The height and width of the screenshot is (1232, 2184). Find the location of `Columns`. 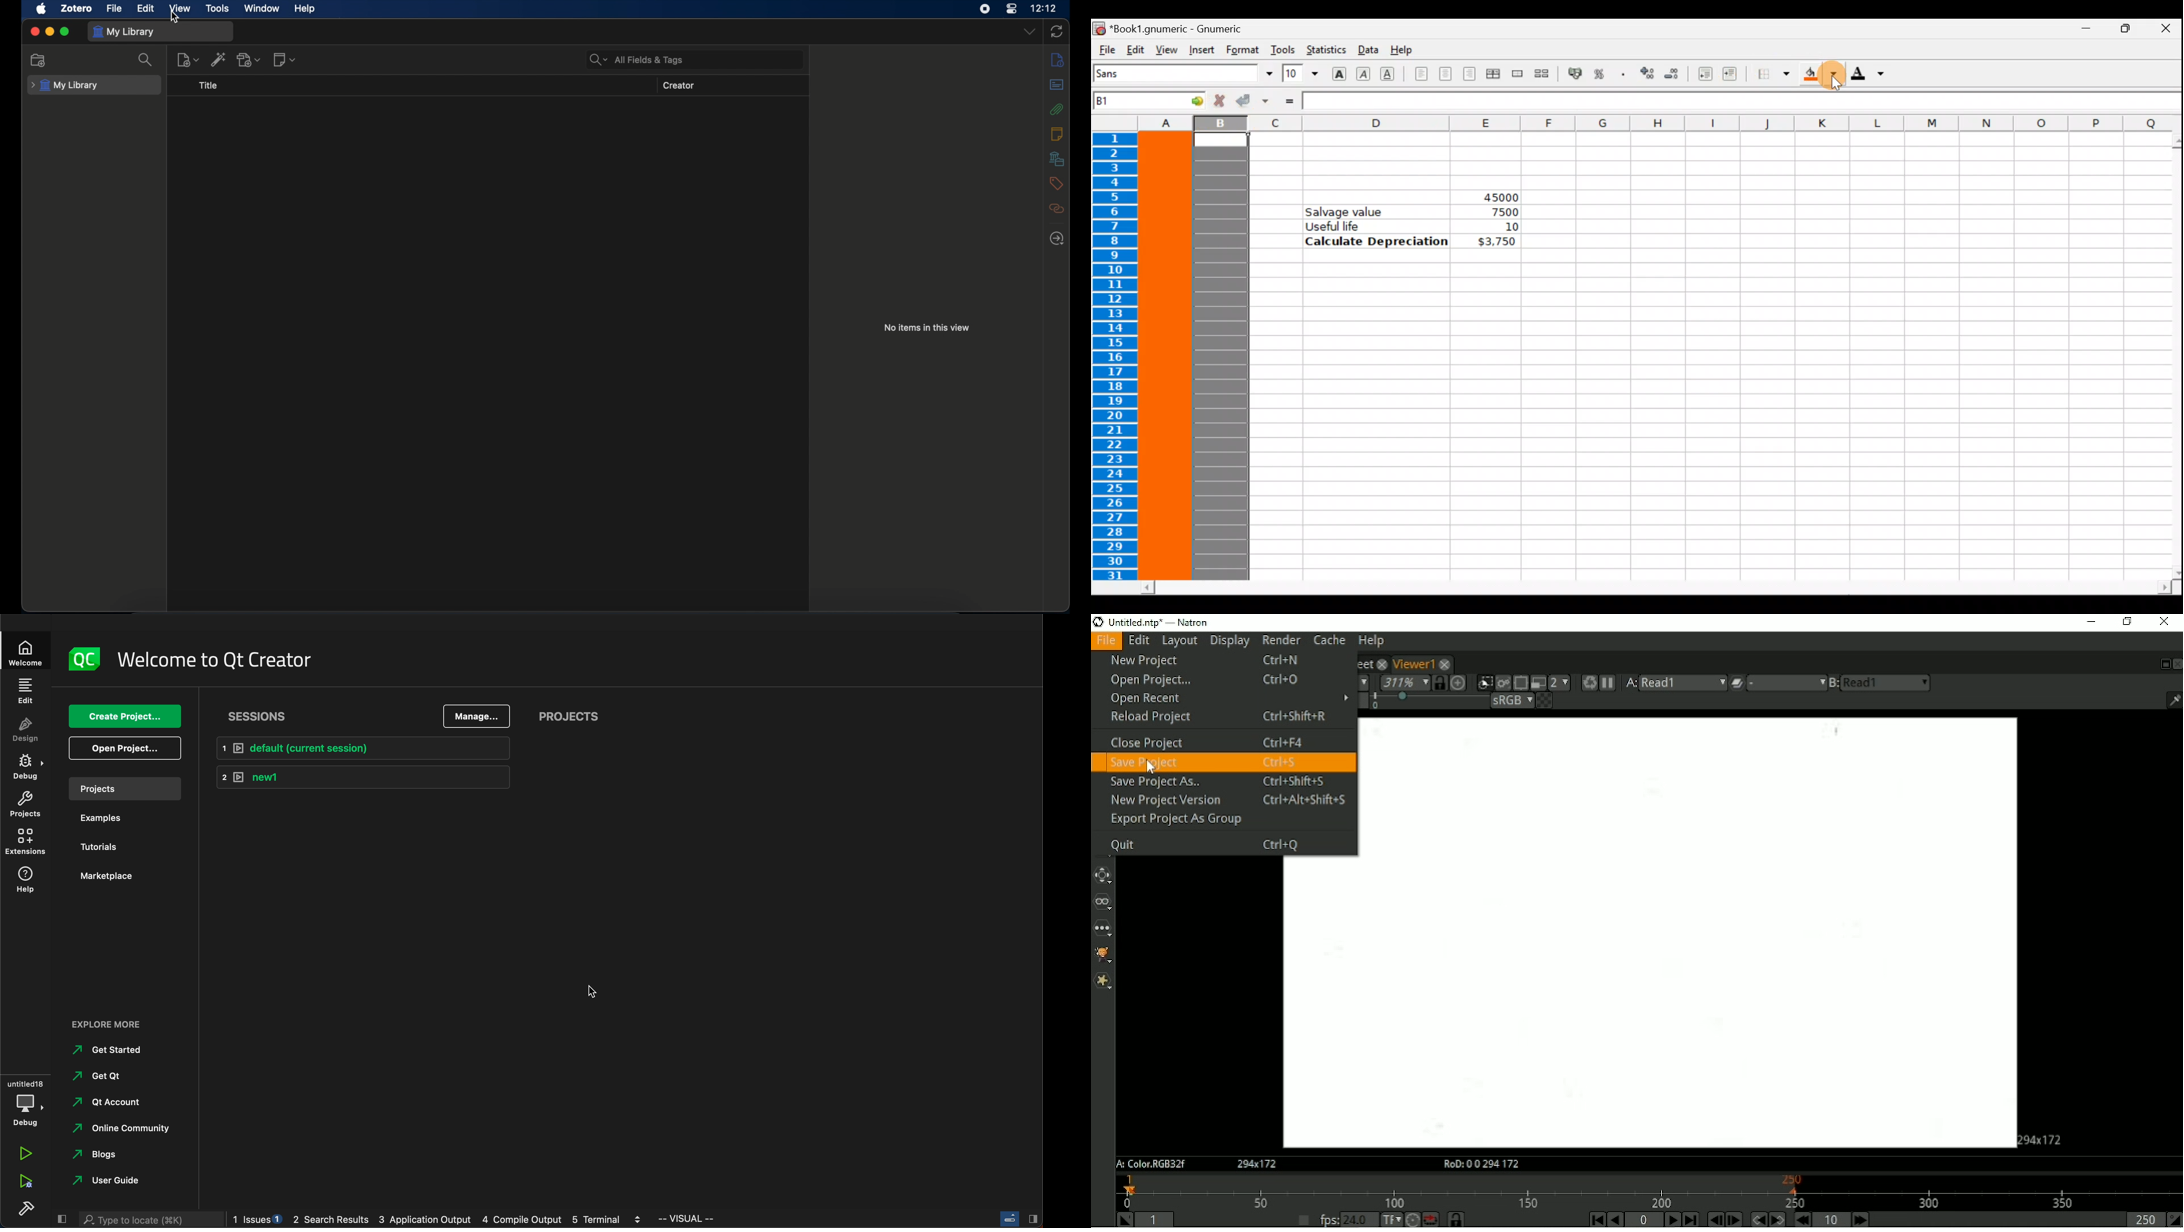

Columns is located at coordinates (1636, 122).